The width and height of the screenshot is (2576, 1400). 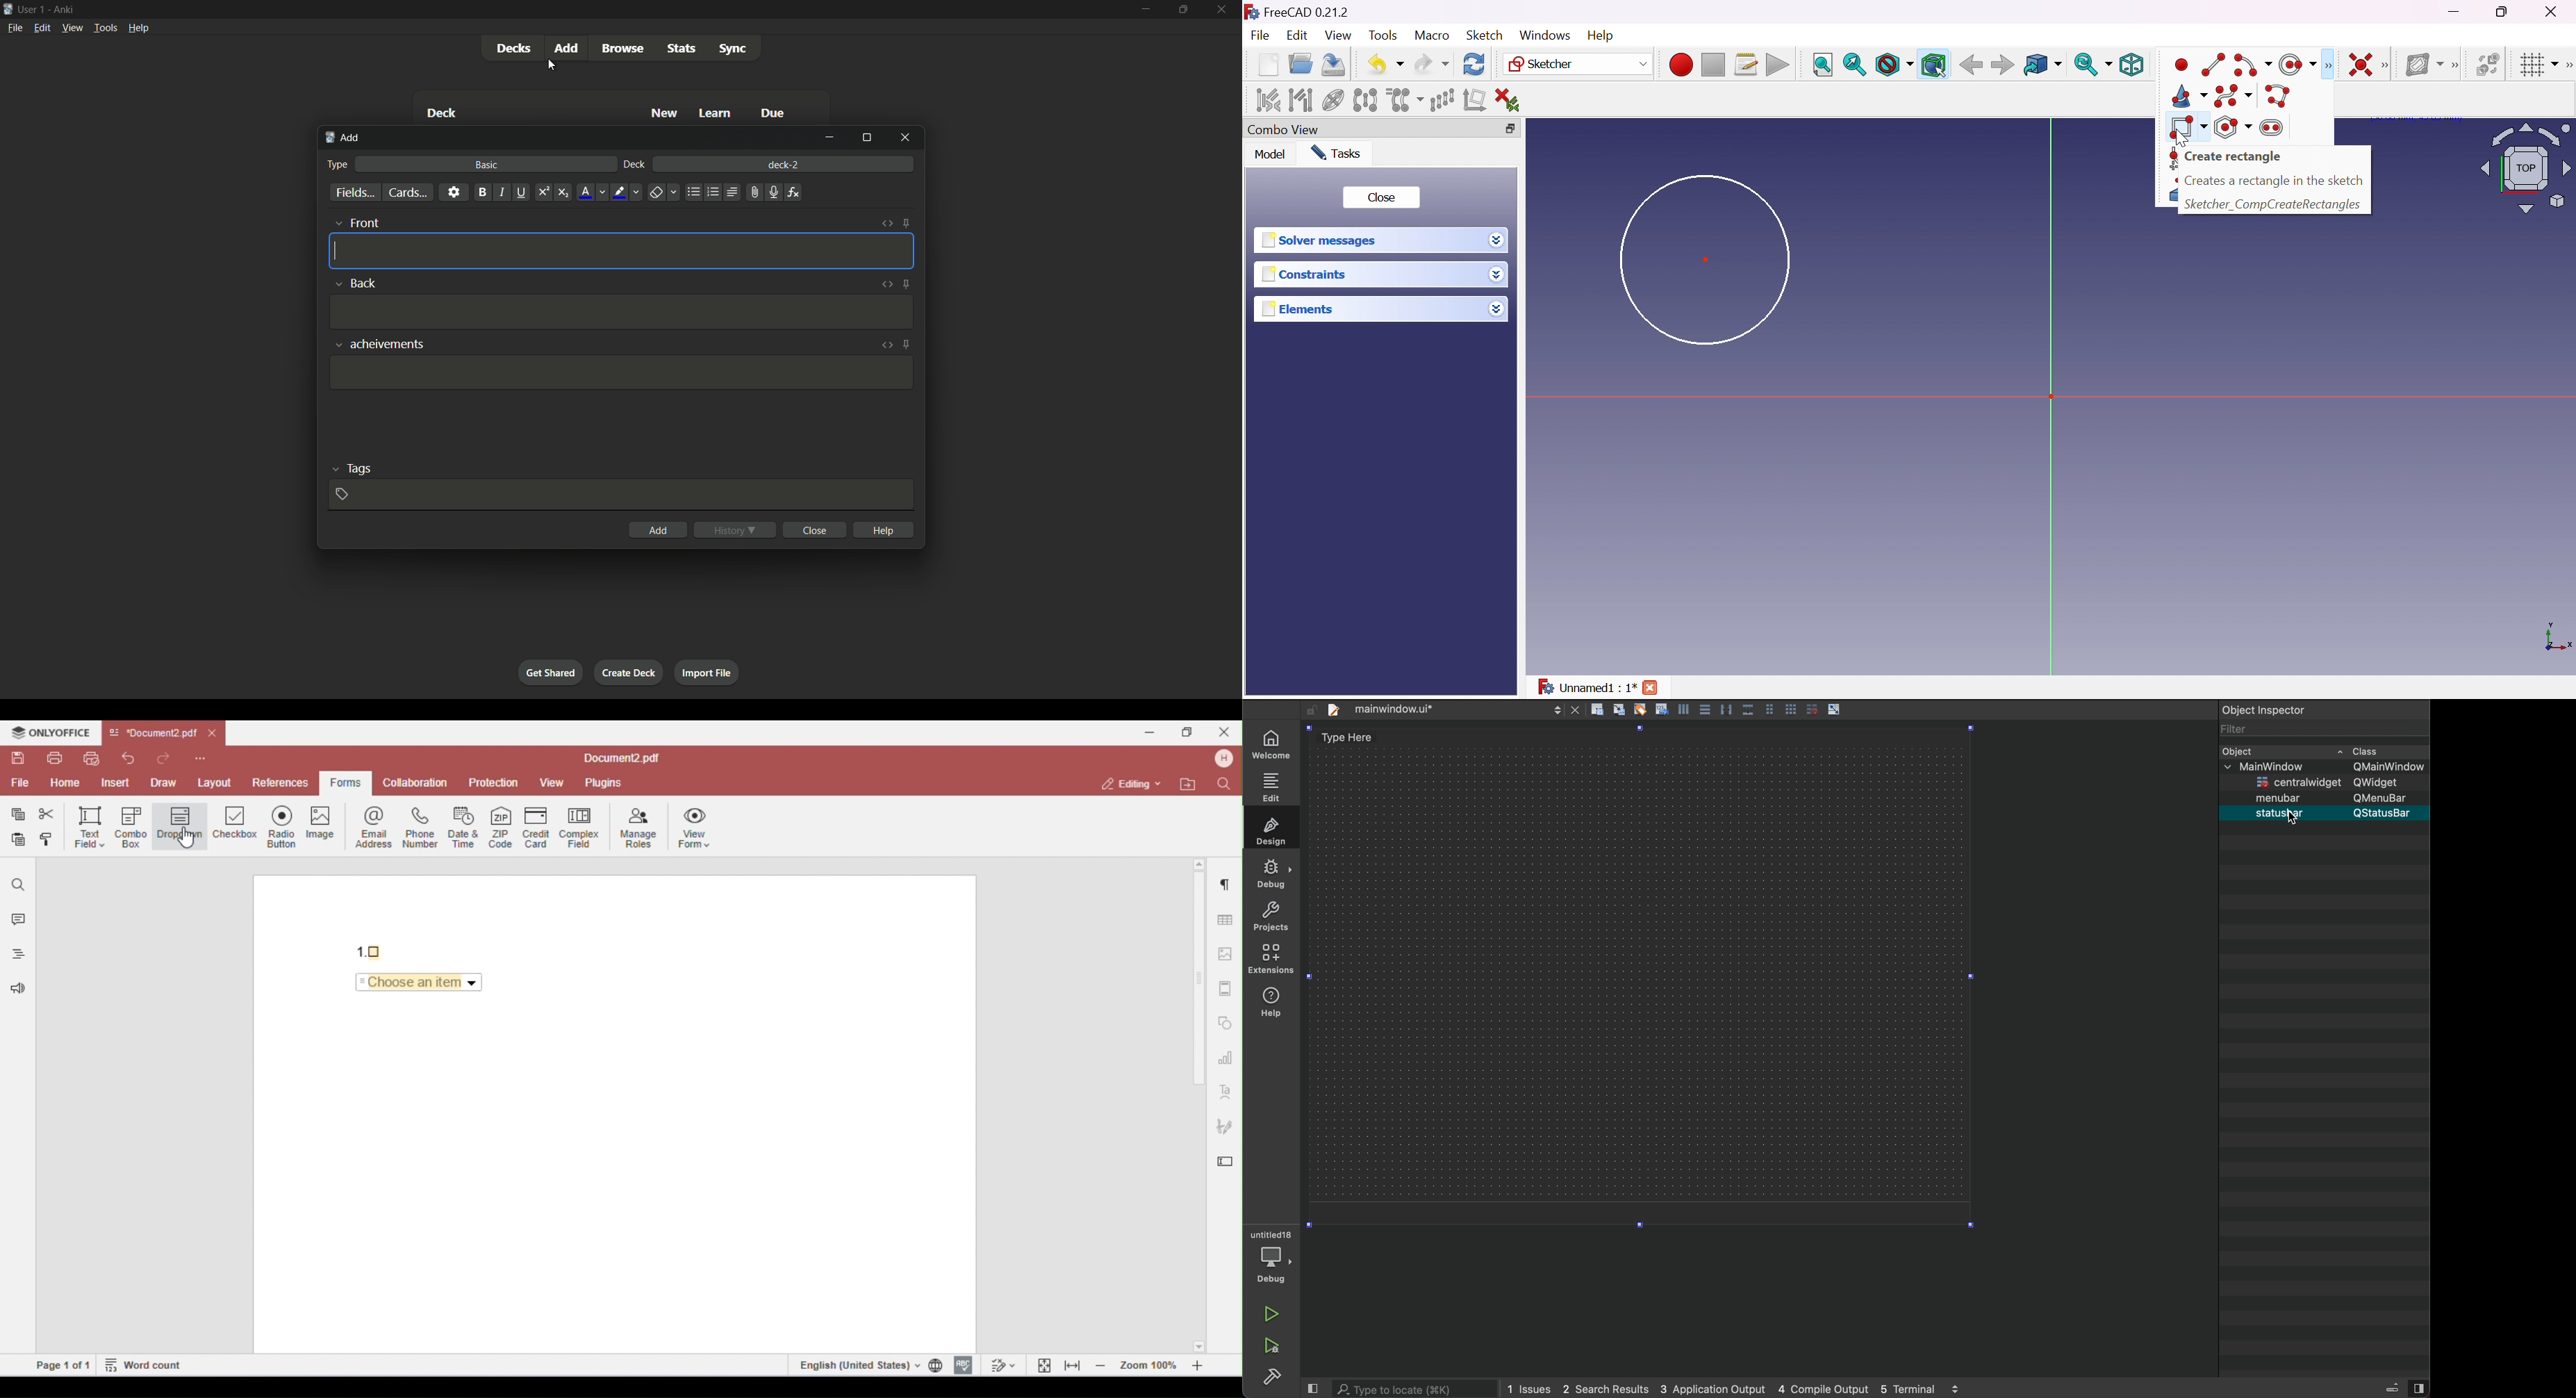 What do you see at coordinates (716, 113) in the screenshot?
I see `Learn` at bounding box center [716, 113].